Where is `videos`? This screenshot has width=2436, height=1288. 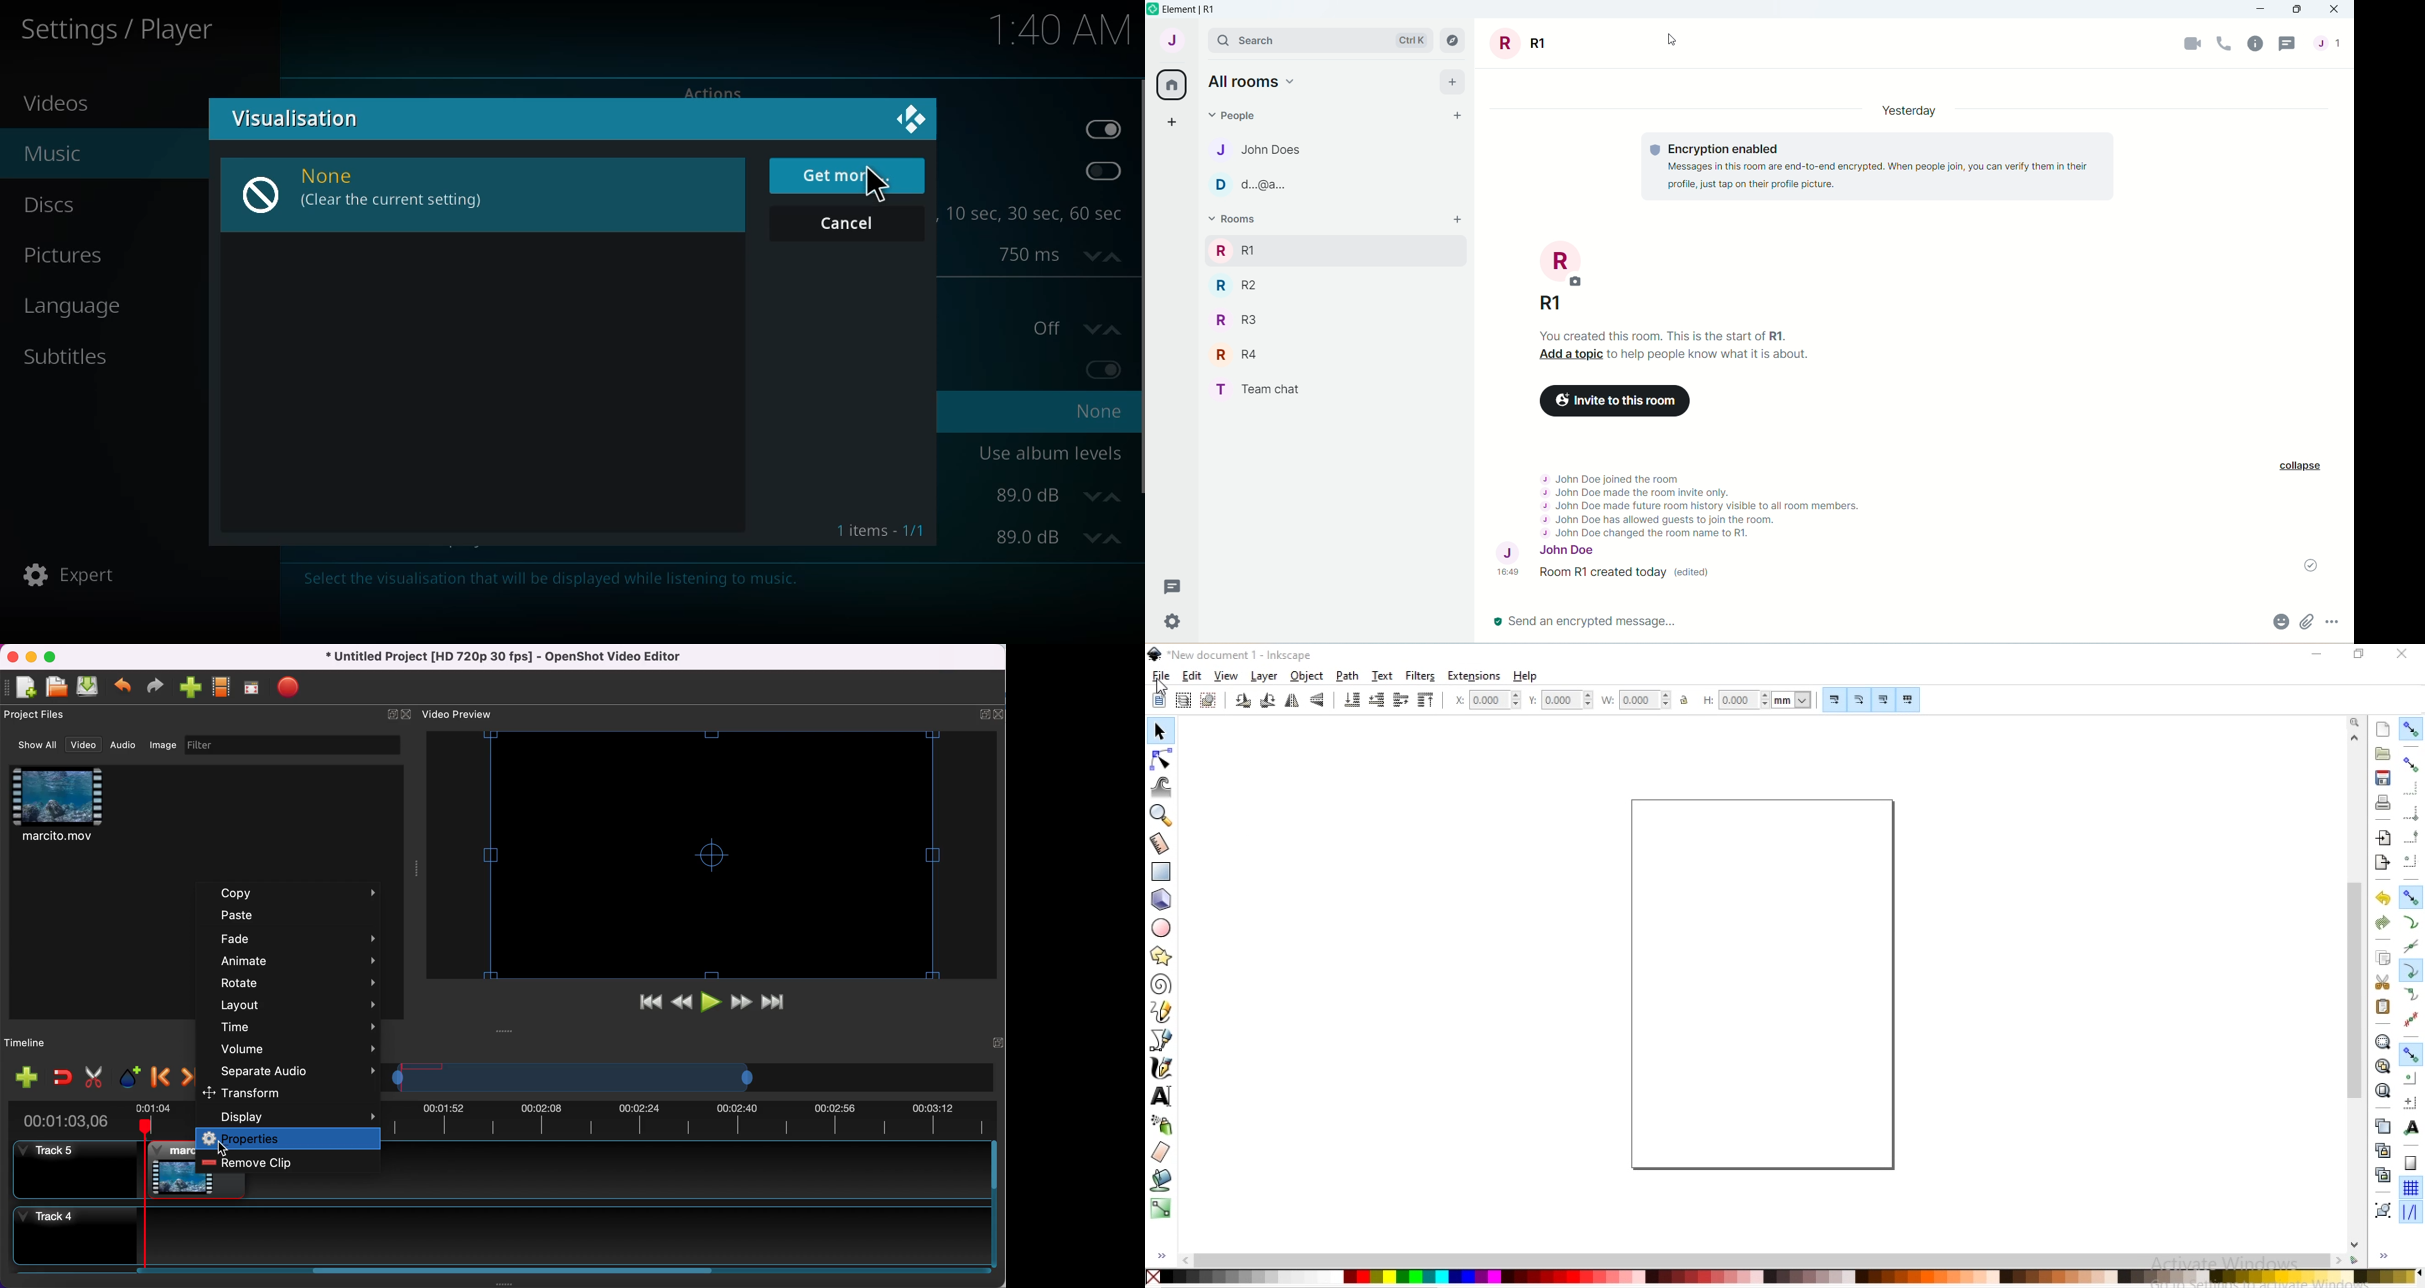 videos is located at coordinates (63, 102).